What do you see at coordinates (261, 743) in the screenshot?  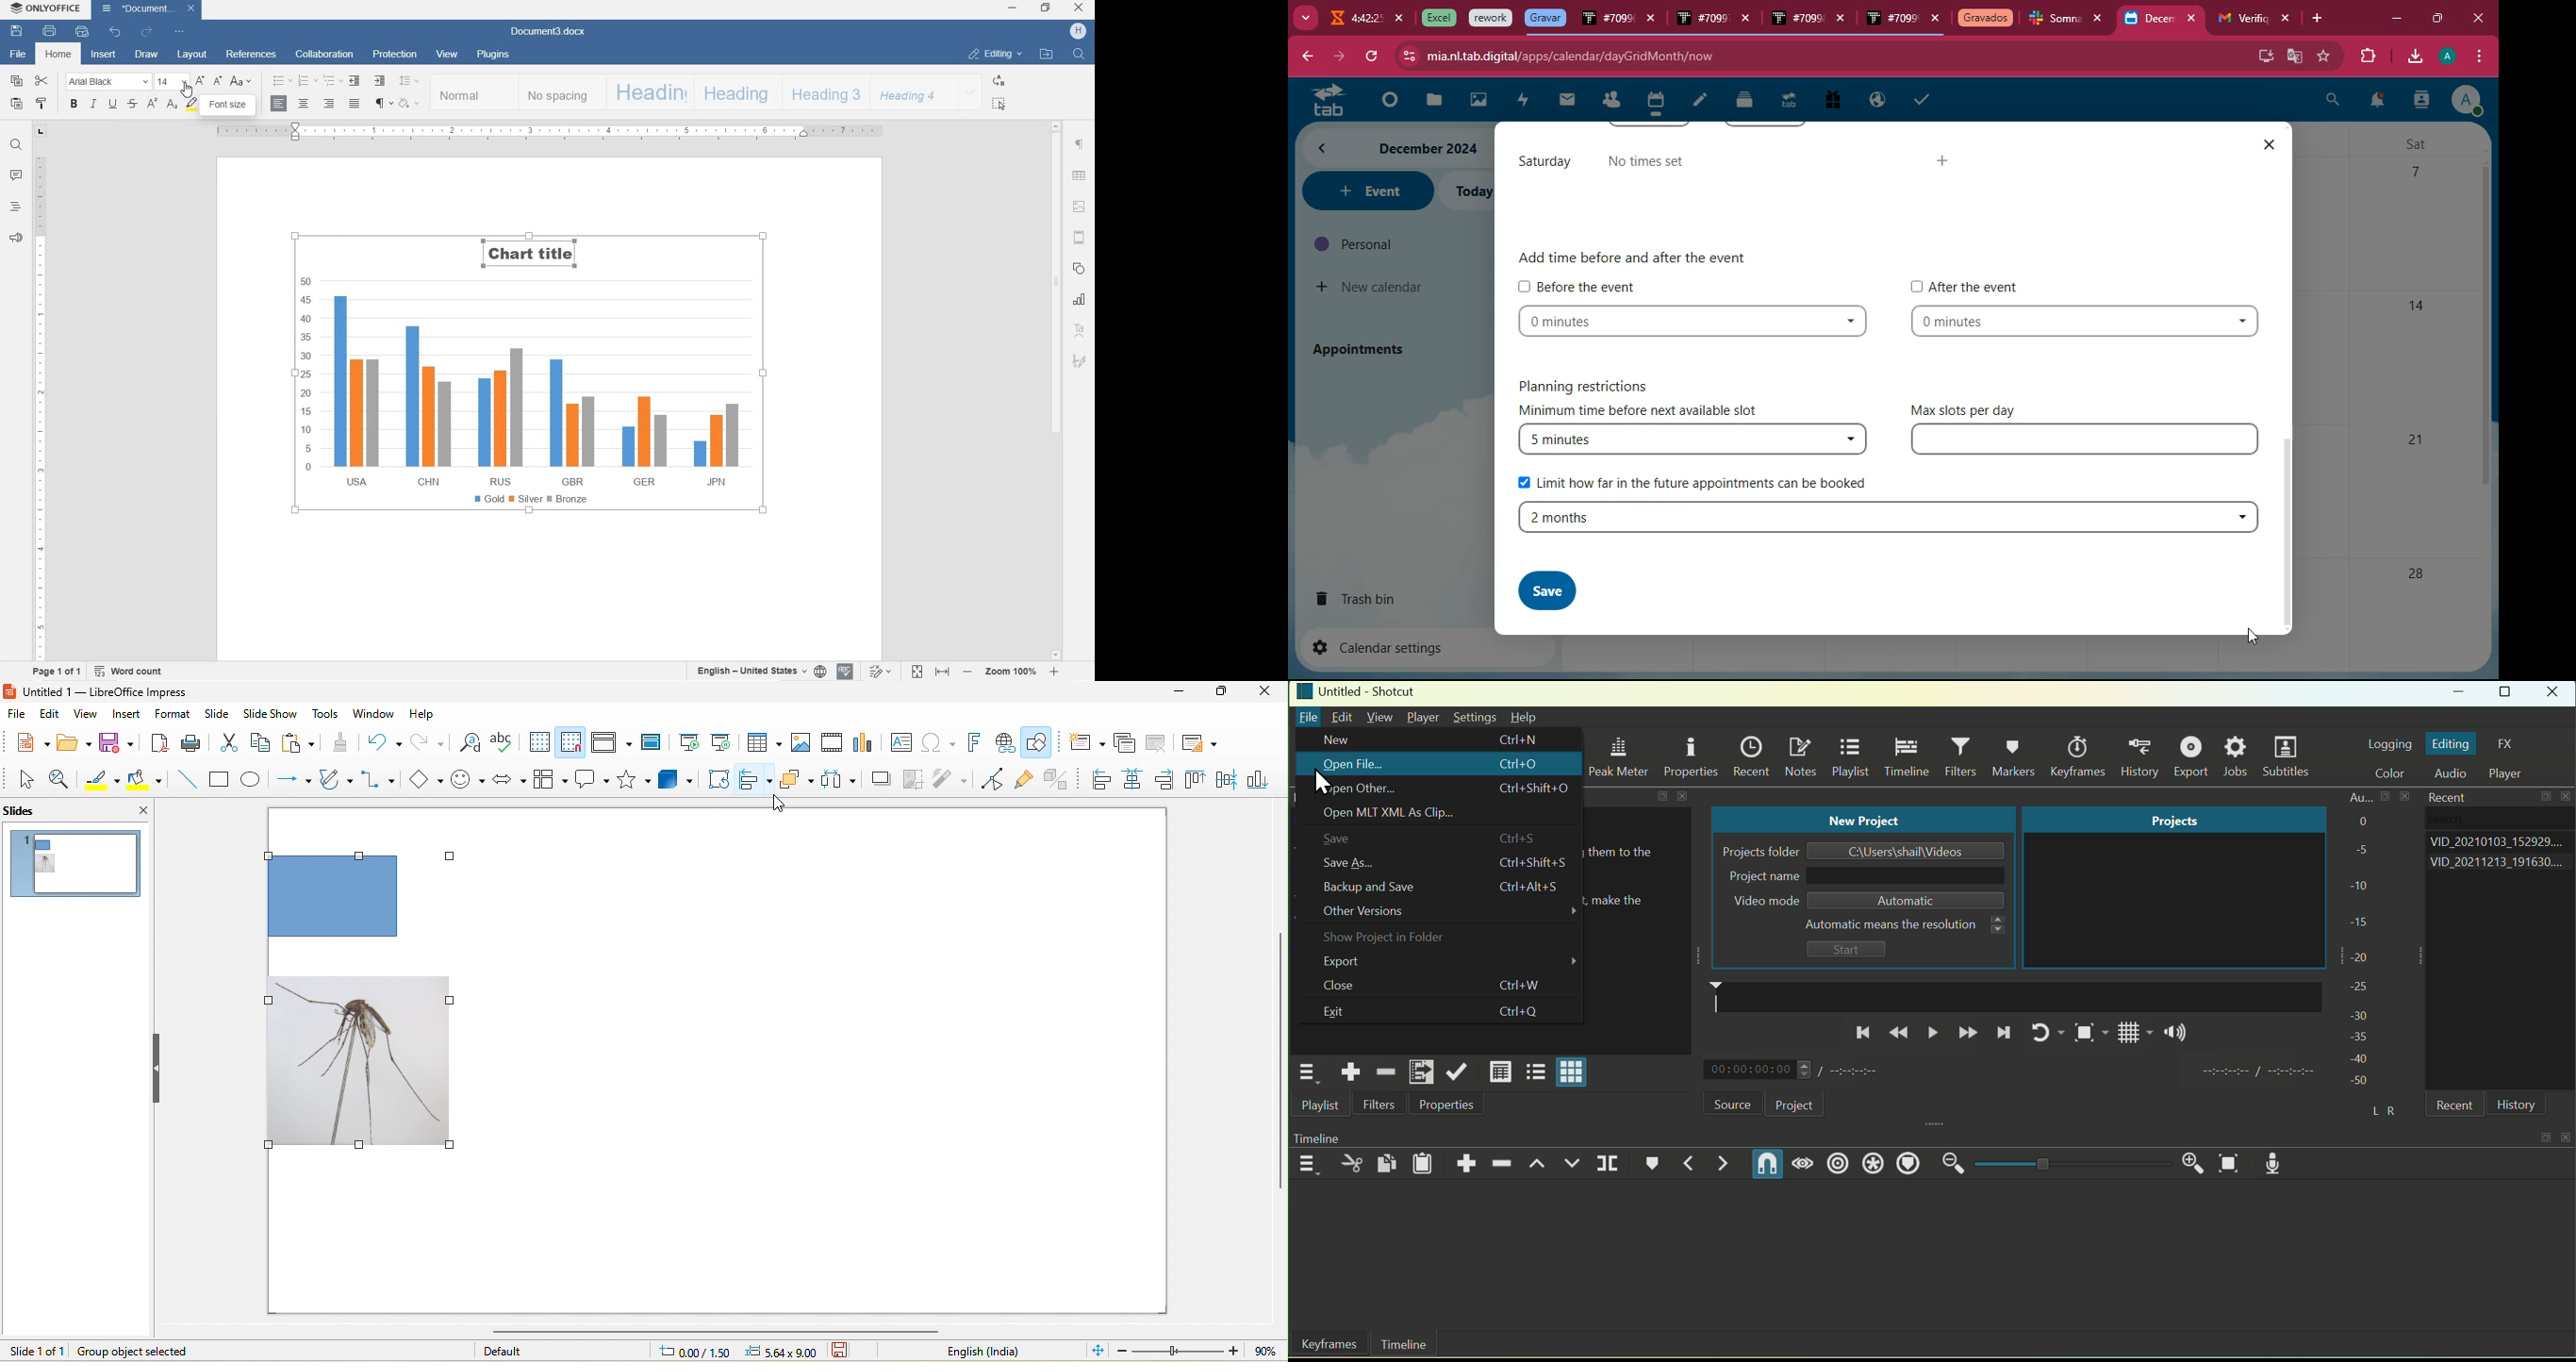 I see `copy` at bounding box center [261, 743].